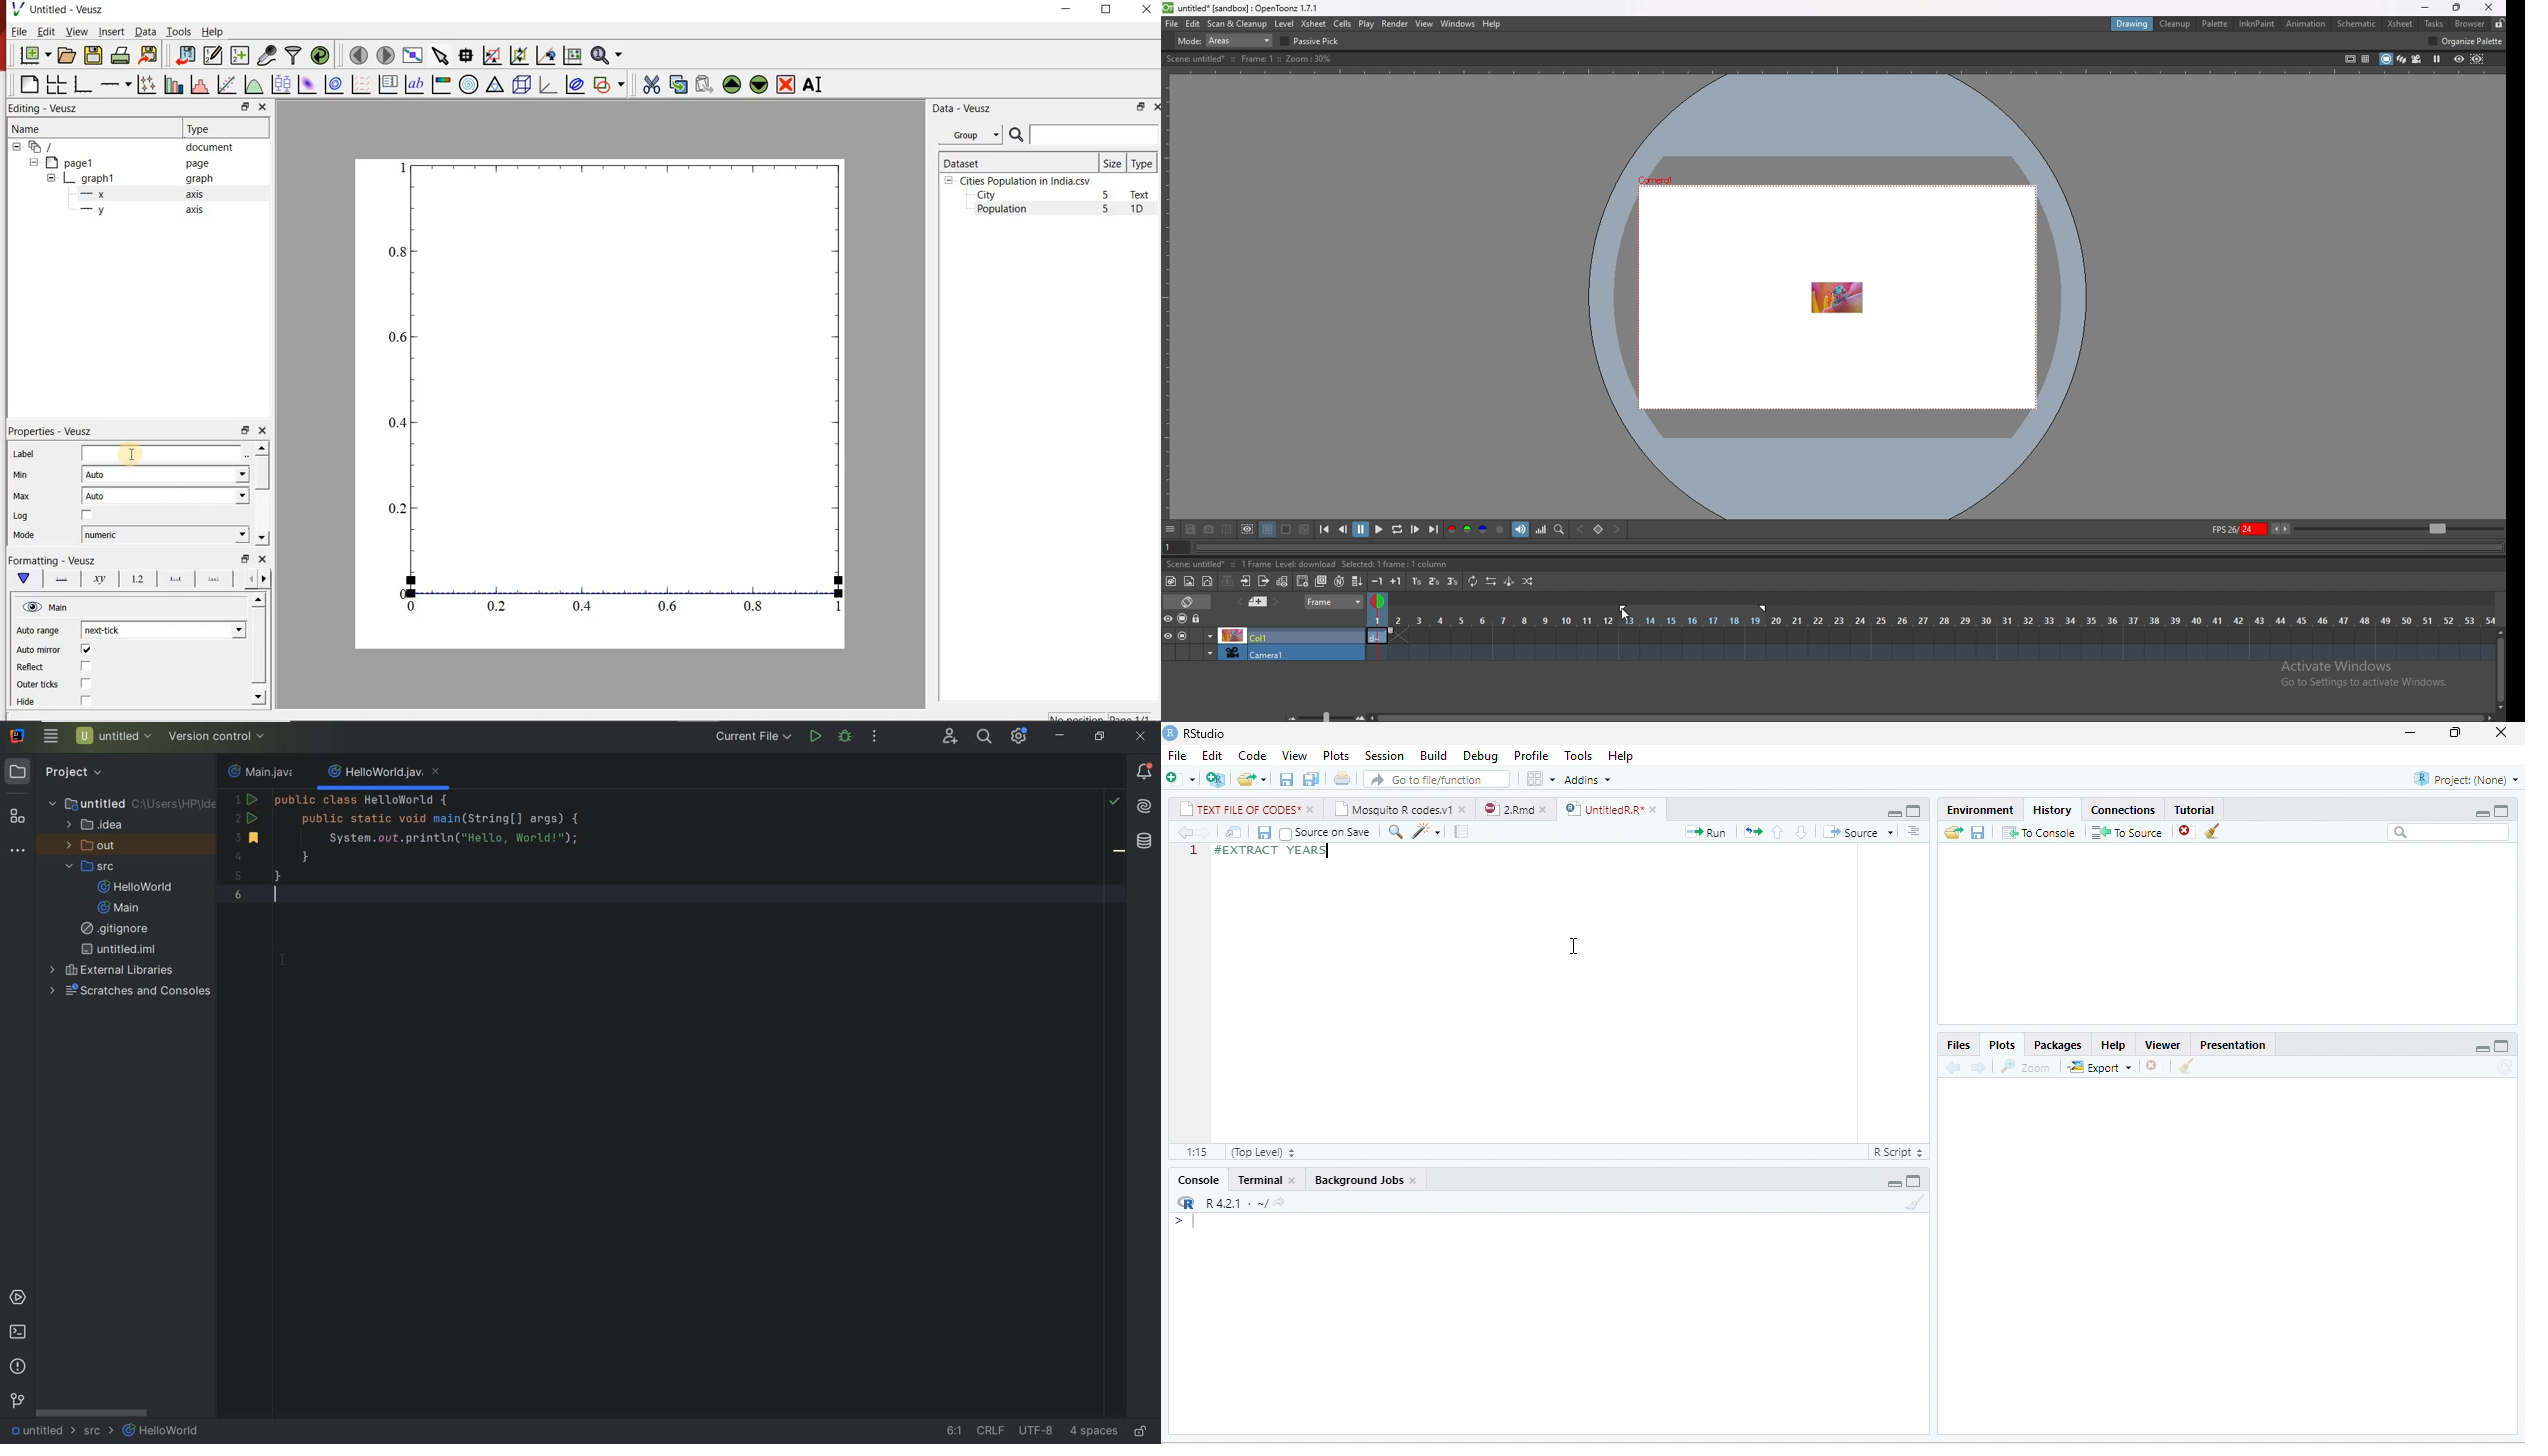 This screenshot has height=1456, width=2548. Describe the element at coordinates (1913, 1180) in the screenshot. I see `maximize` at that location.